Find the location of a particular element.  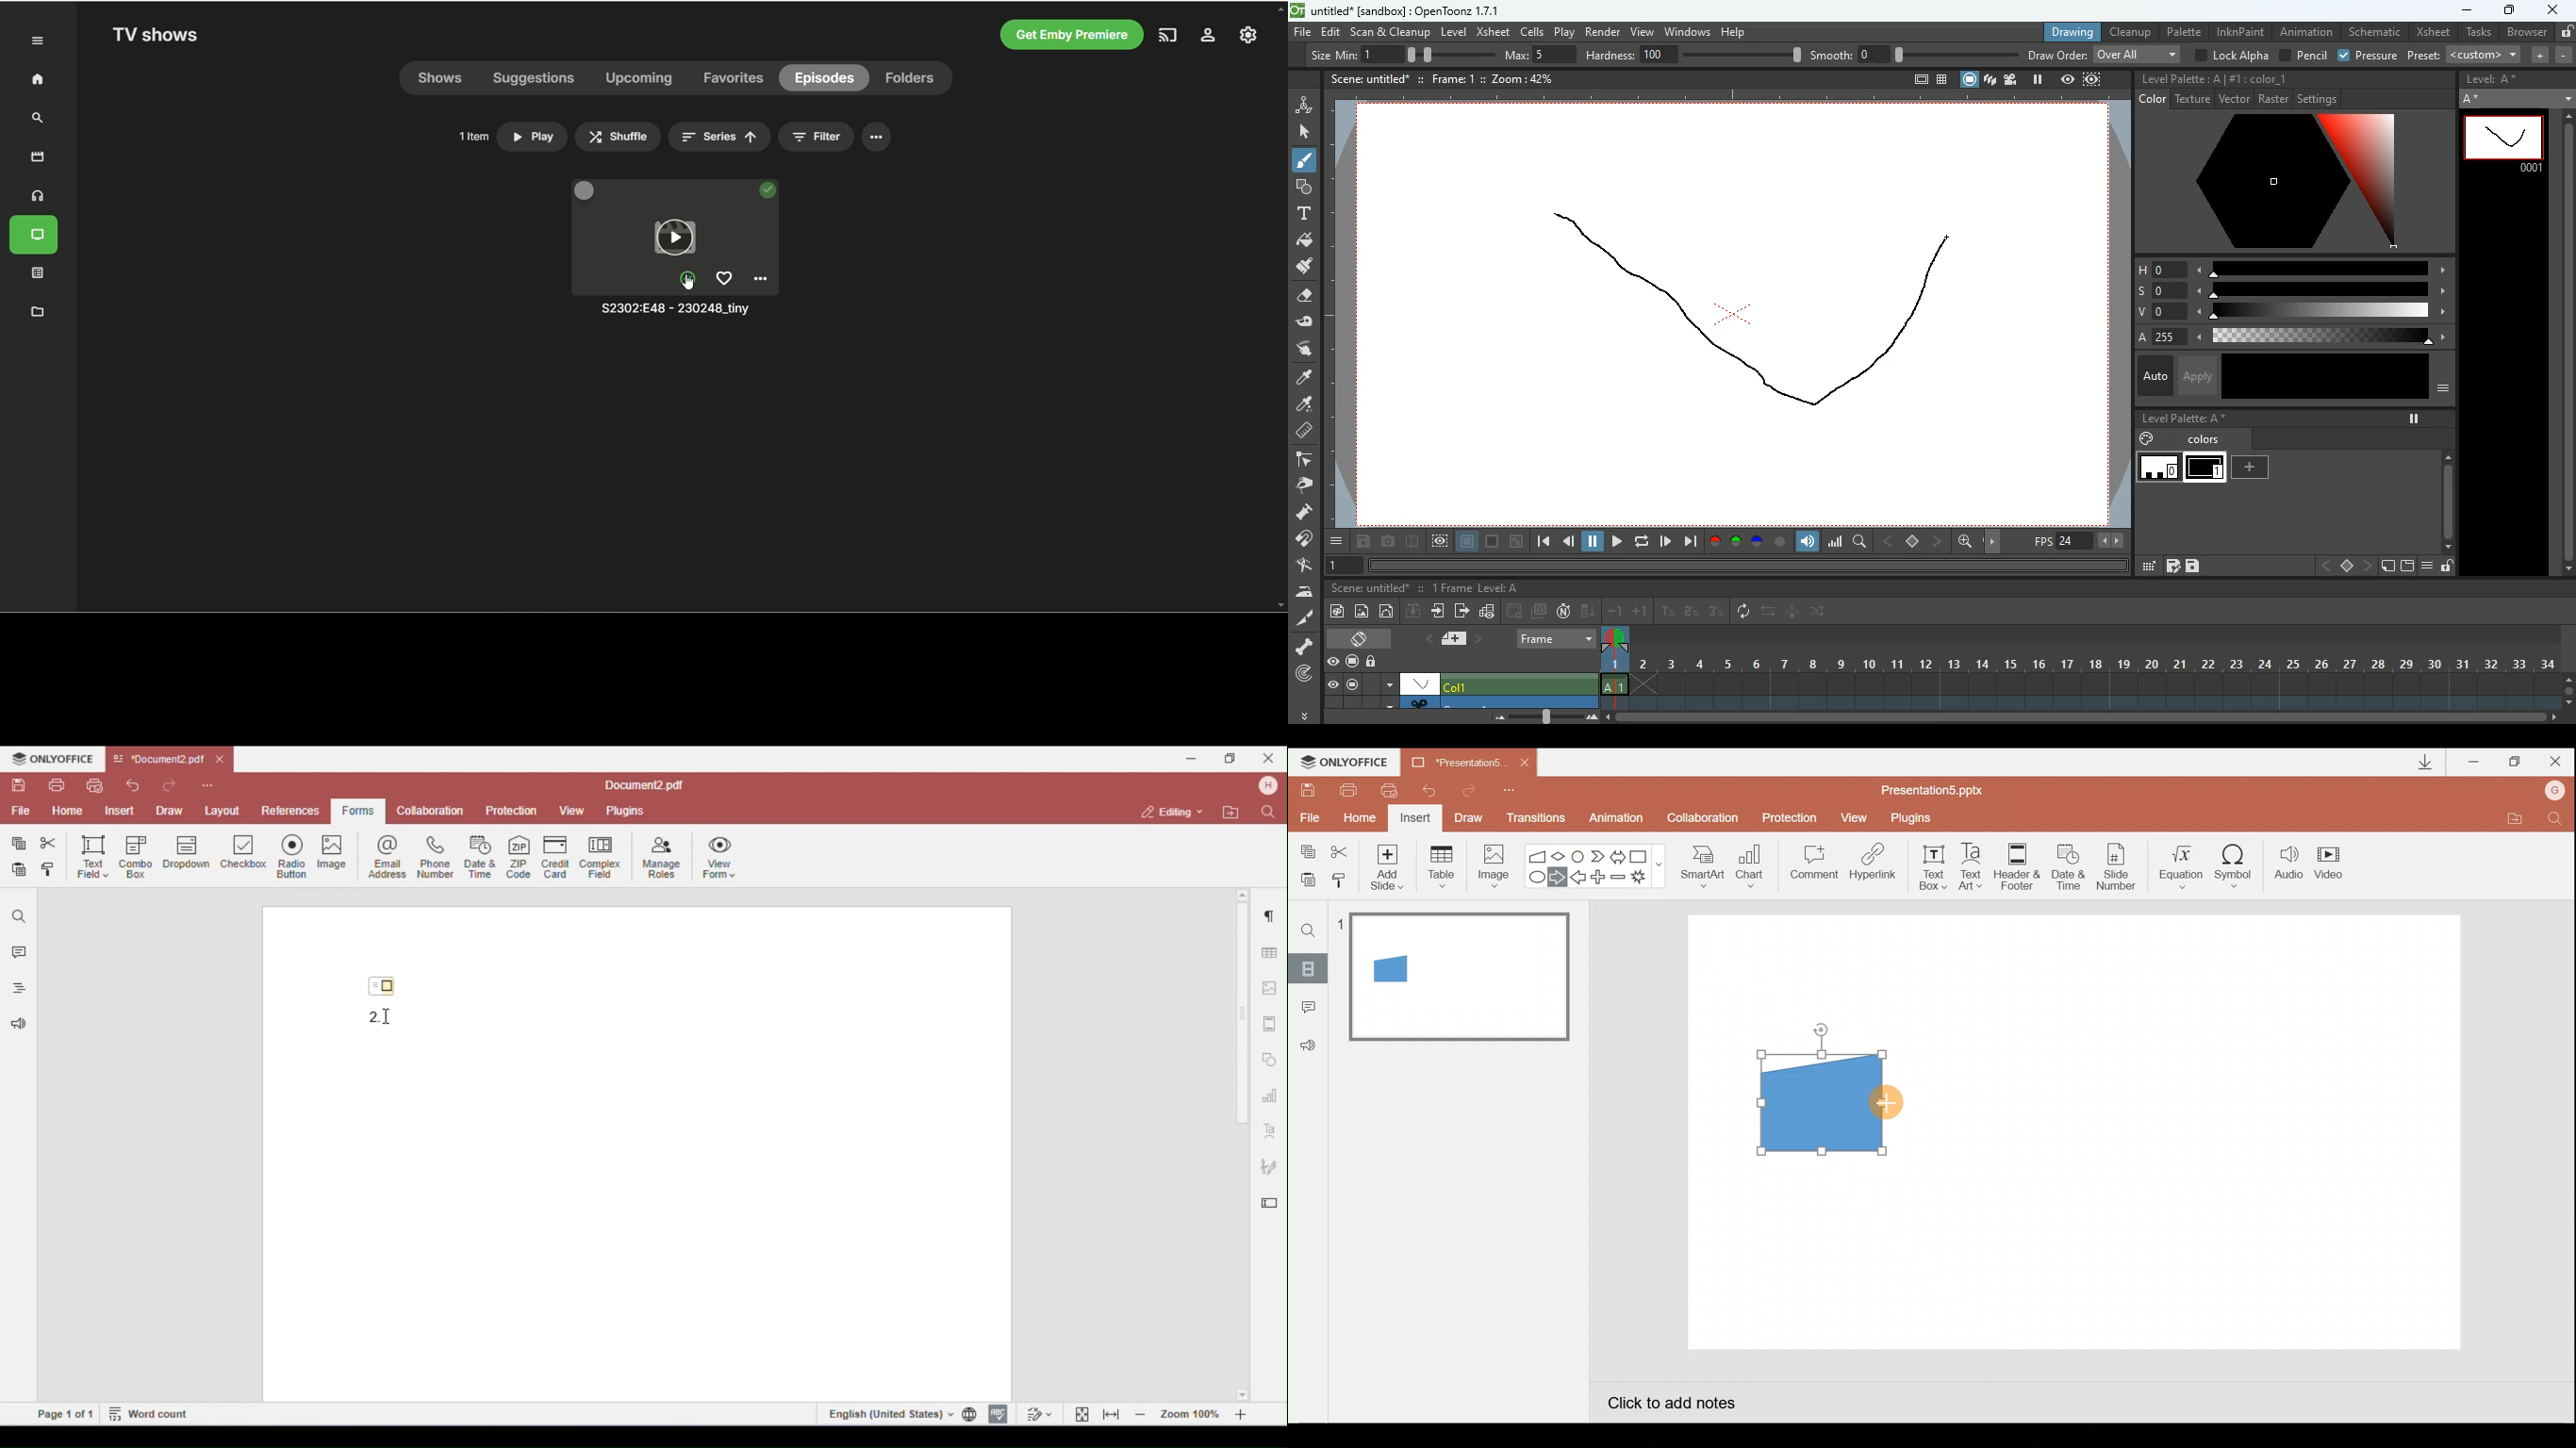

view is located at coordinates (2068, 79).